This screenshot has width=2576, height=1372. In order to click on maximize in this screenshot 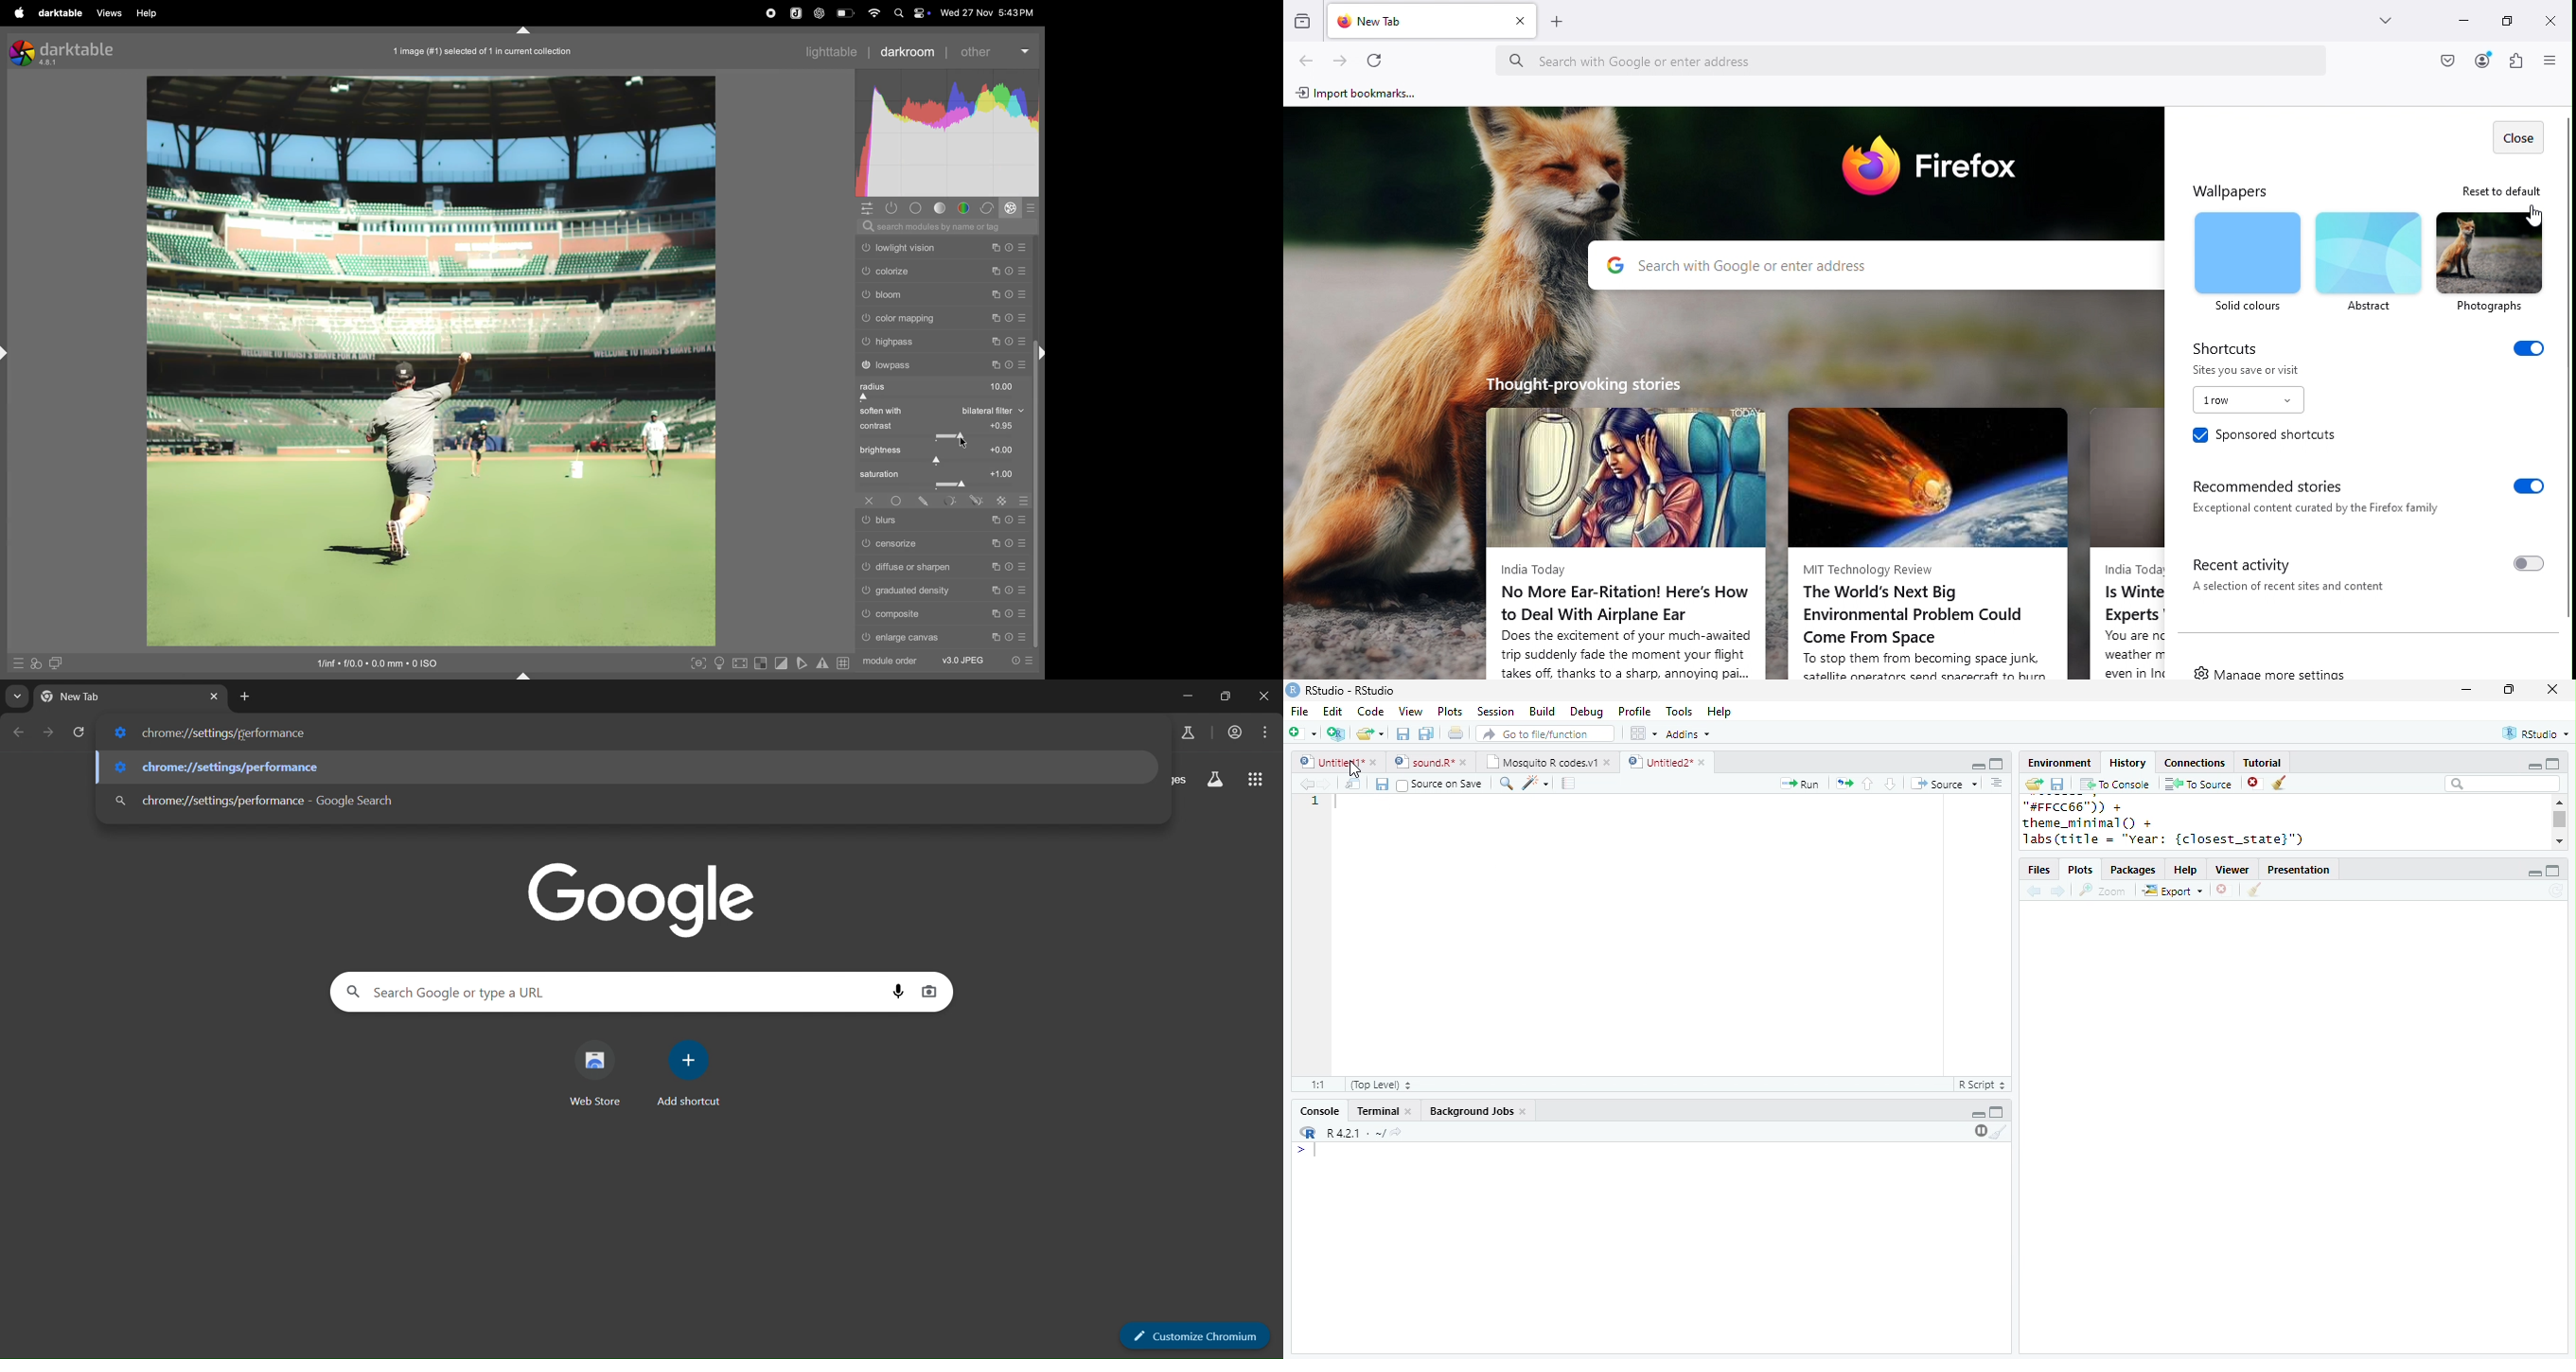, I will do `click(1996, 764)`.